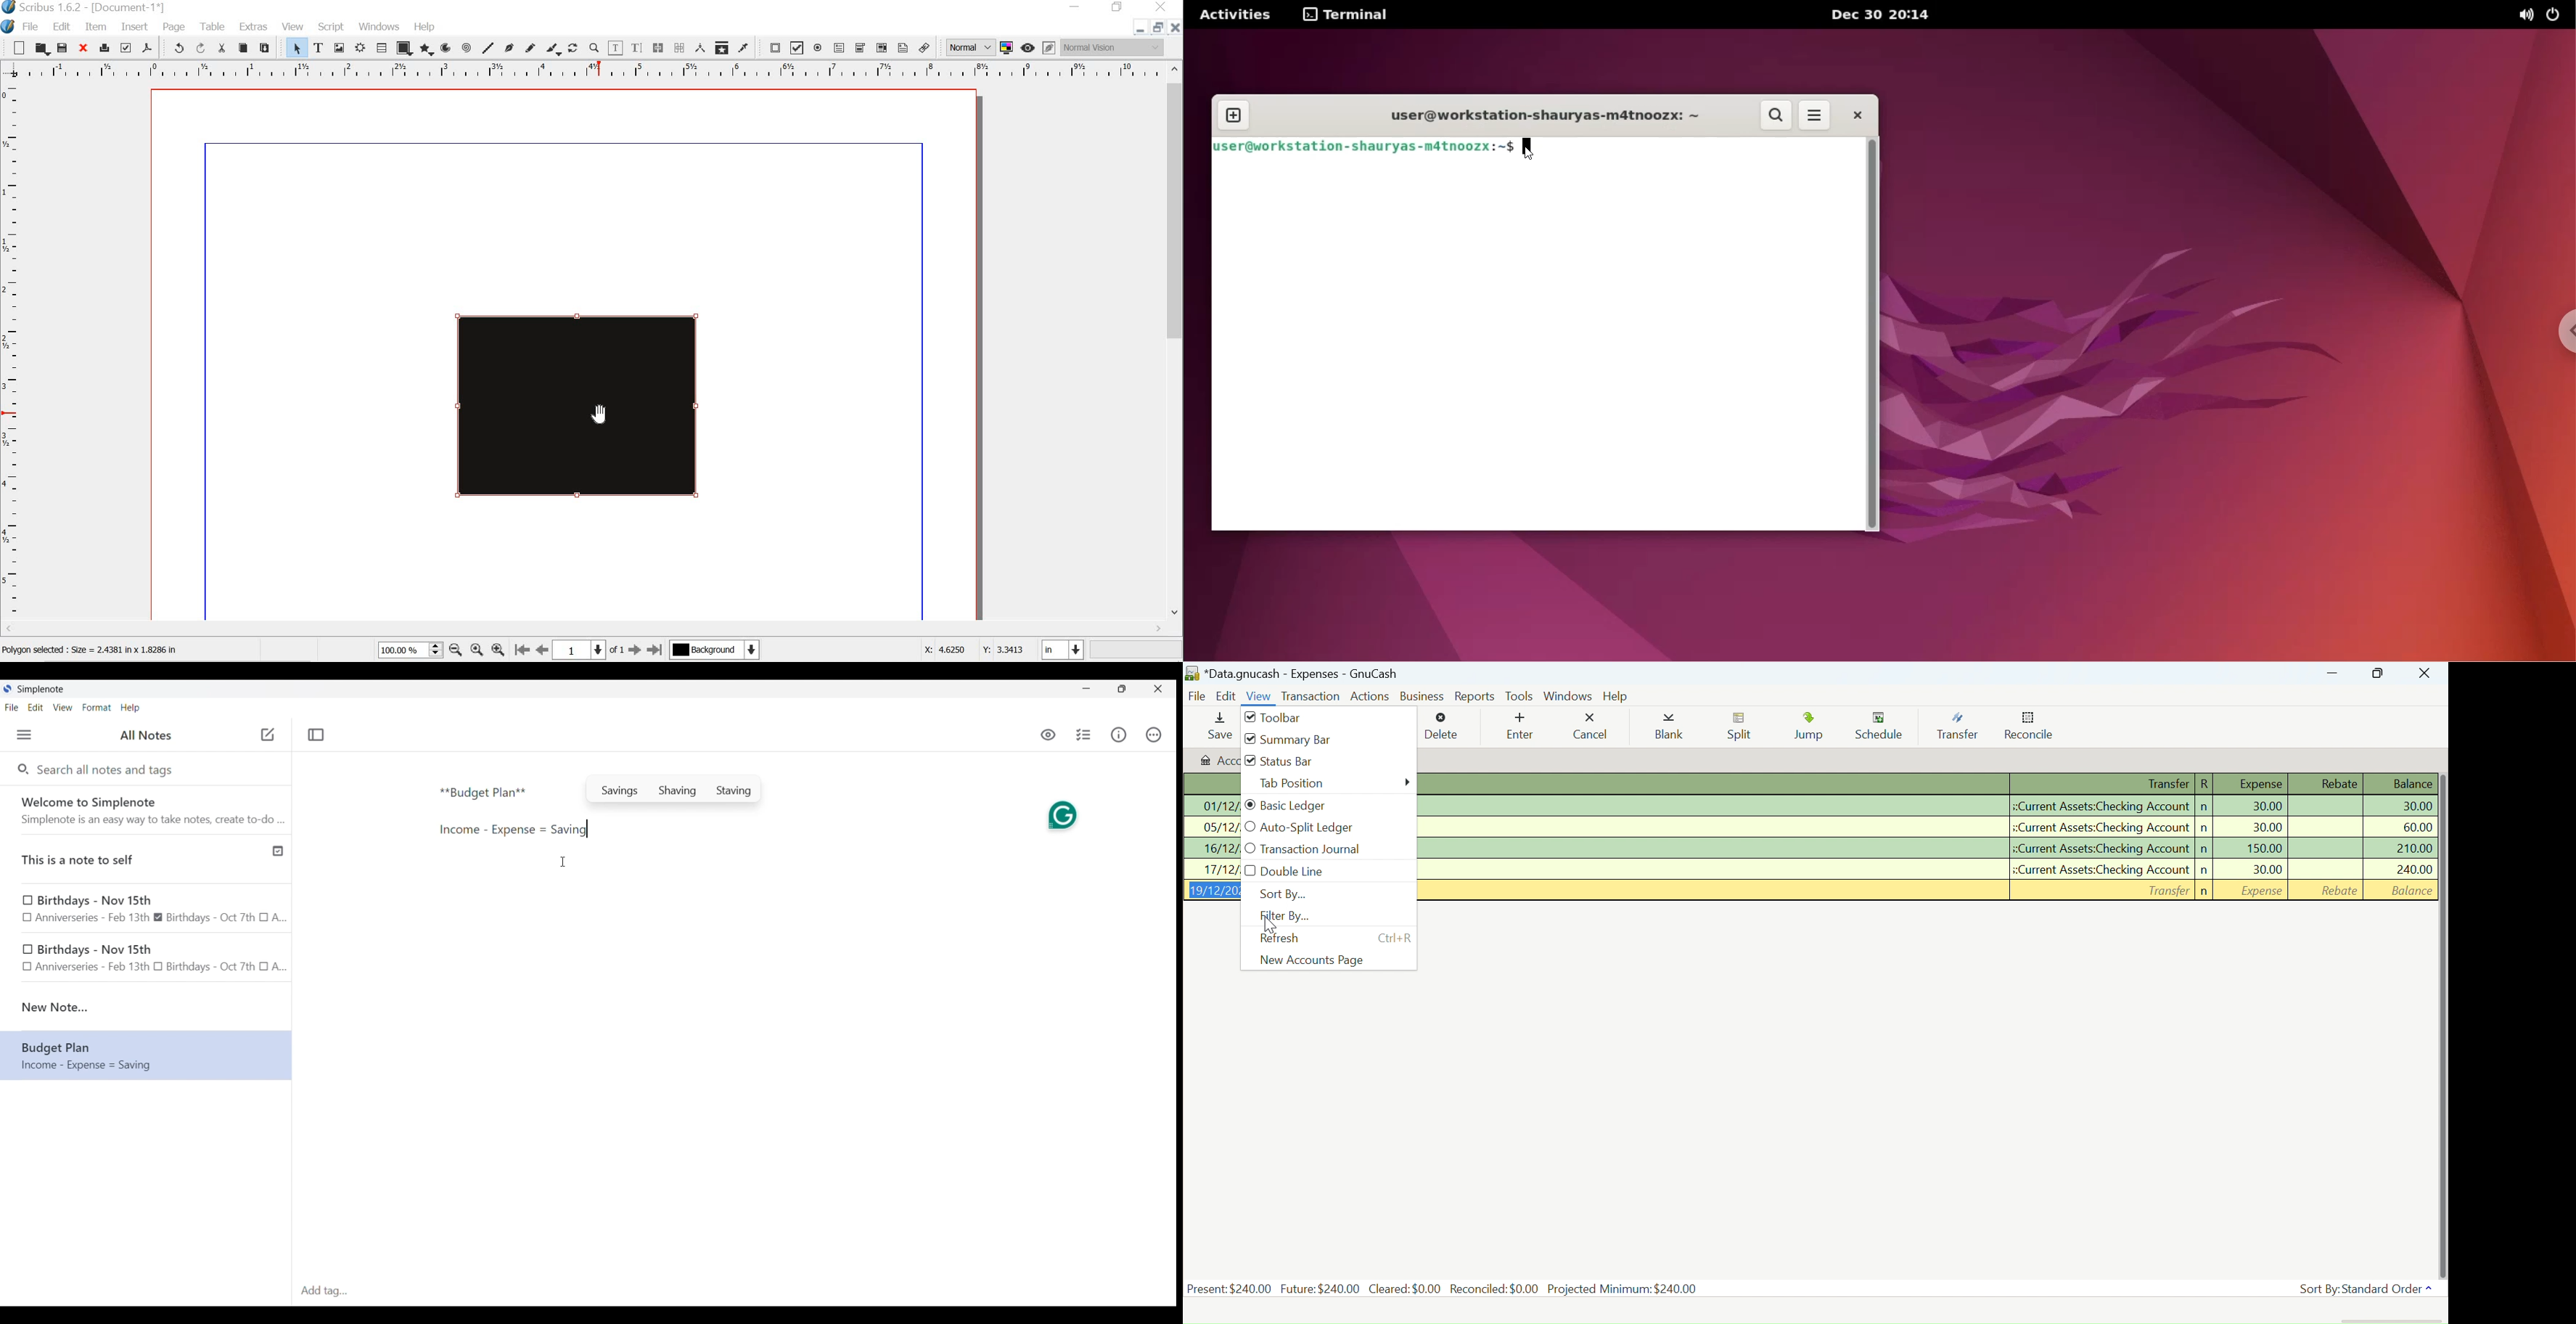 This screenshot has height=1344, width=2576. Describe the element at coordinates (1372, 696) in the screenshot. I see `Actions` at that location.